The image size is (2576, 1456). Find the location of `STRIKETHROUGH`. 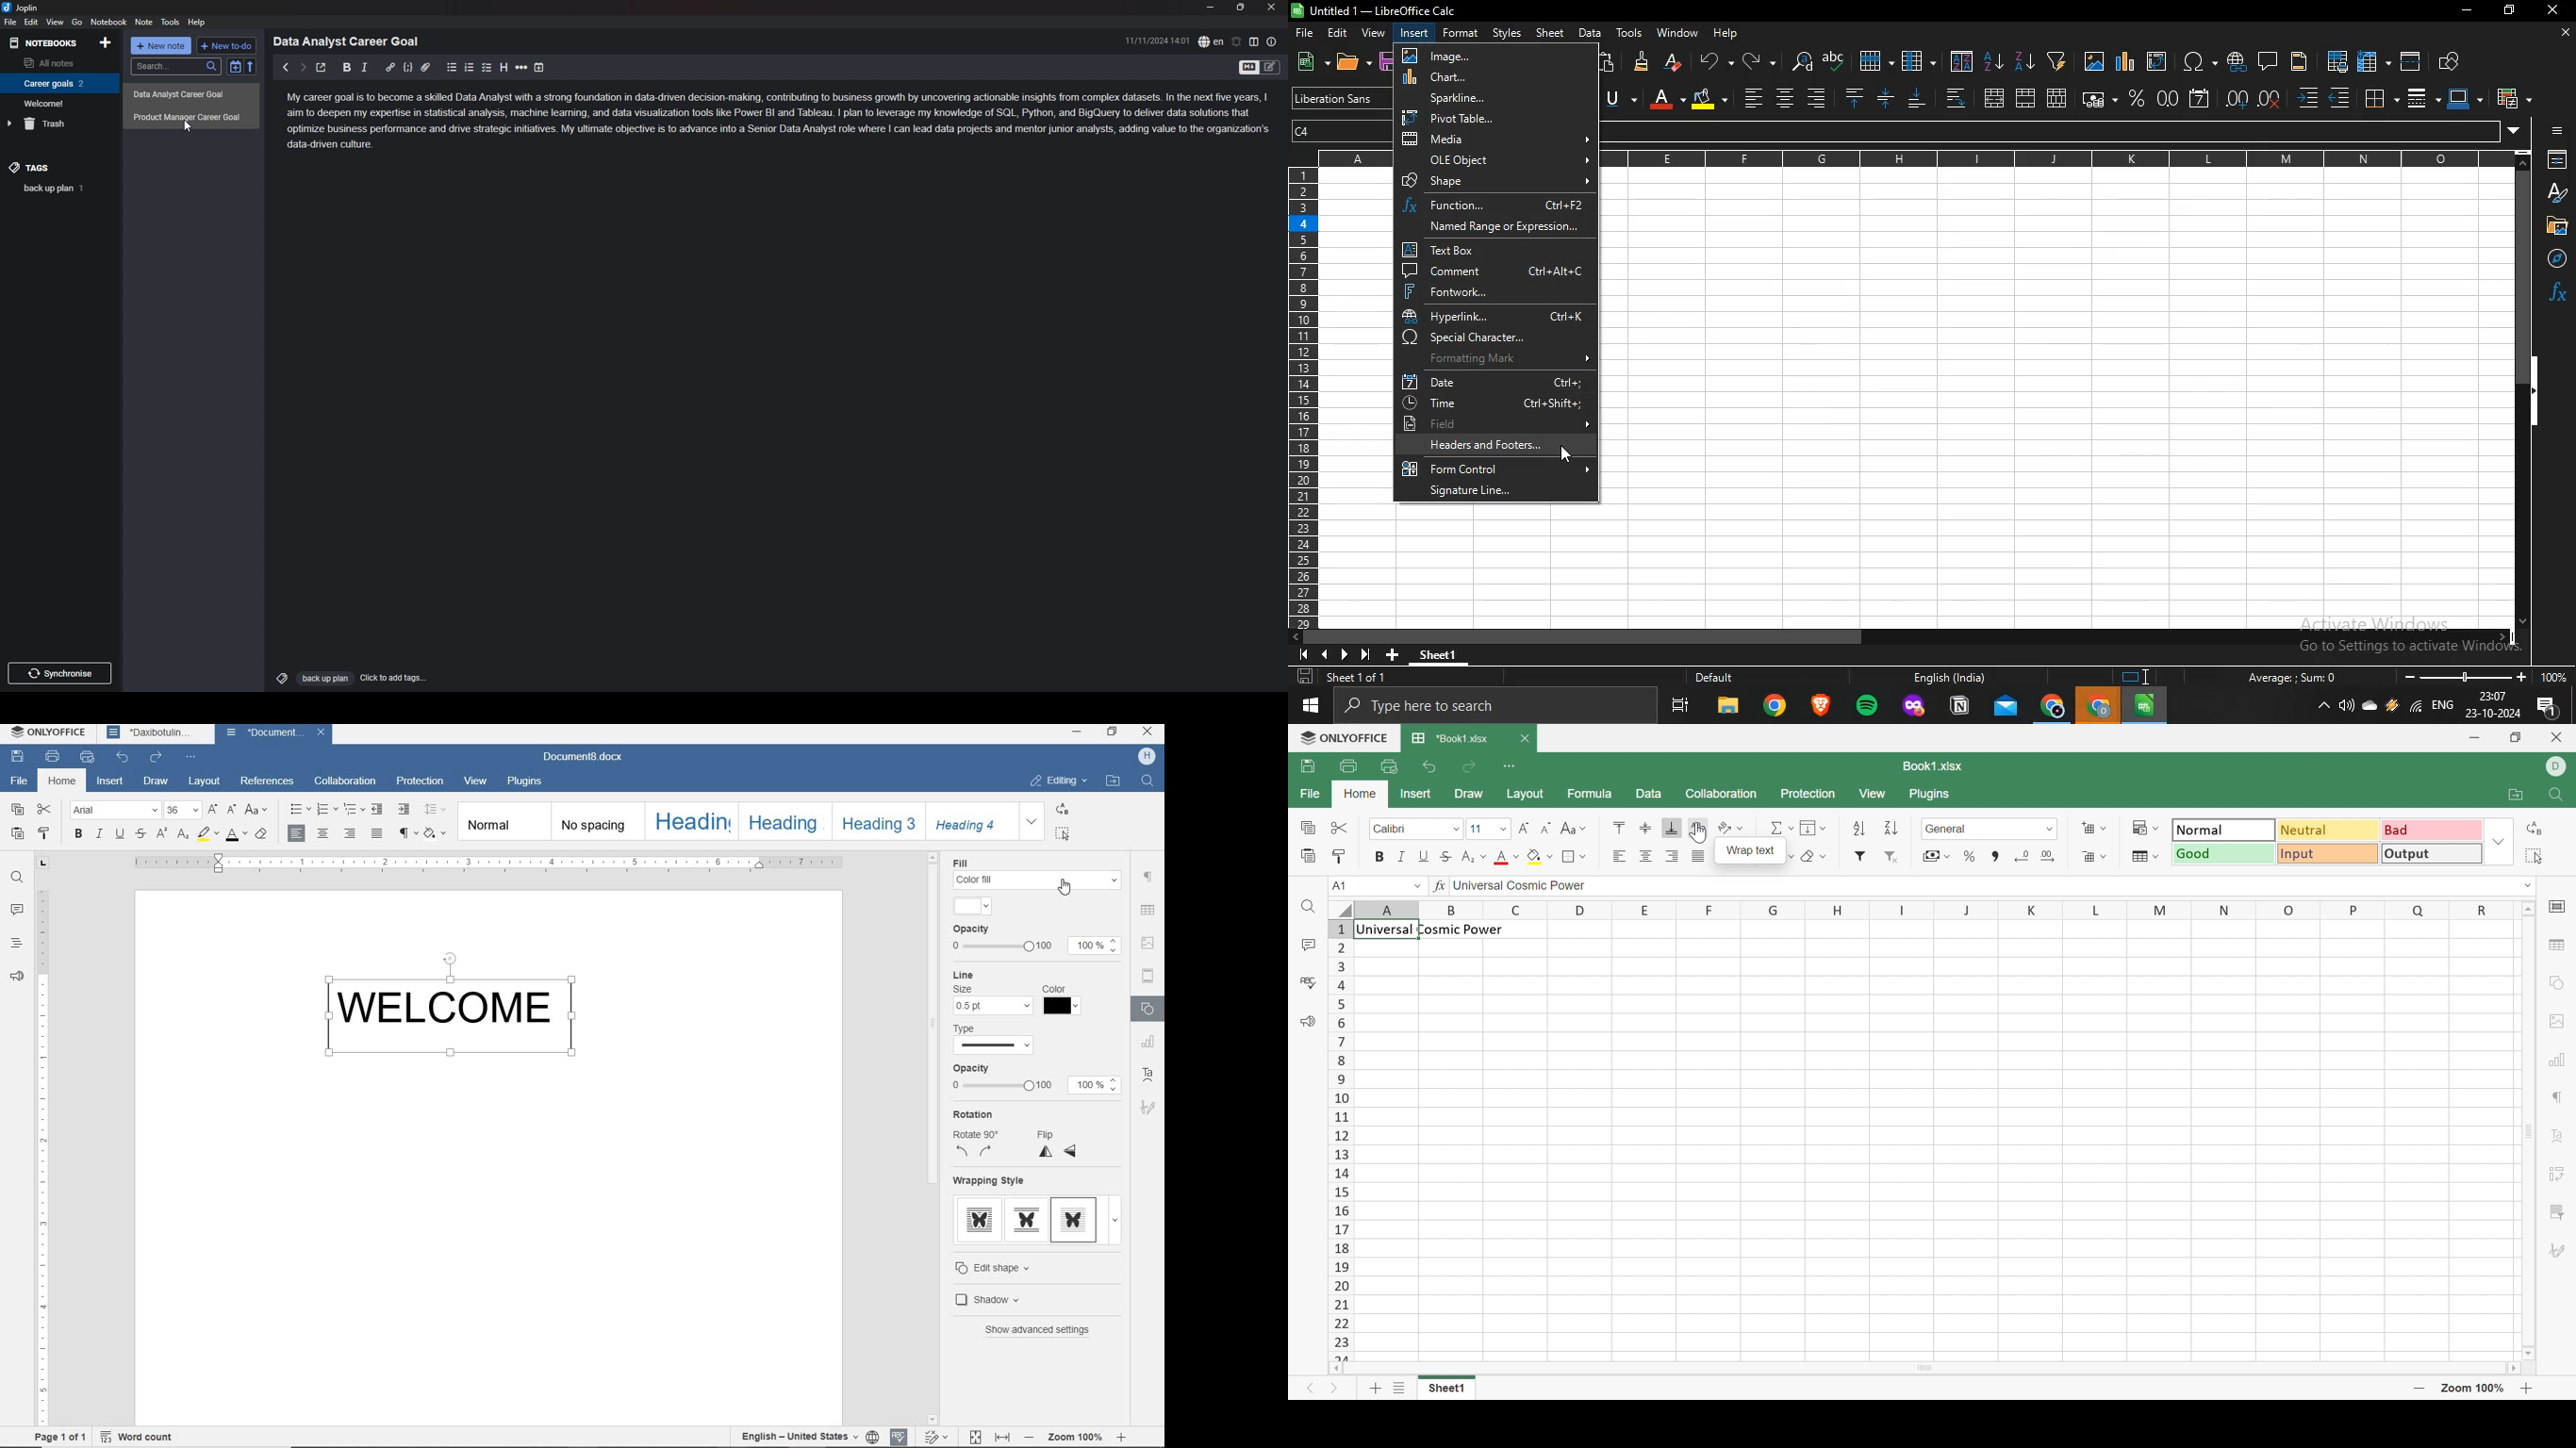

STRIKETHROUGH is located at coordinates (142, 833).